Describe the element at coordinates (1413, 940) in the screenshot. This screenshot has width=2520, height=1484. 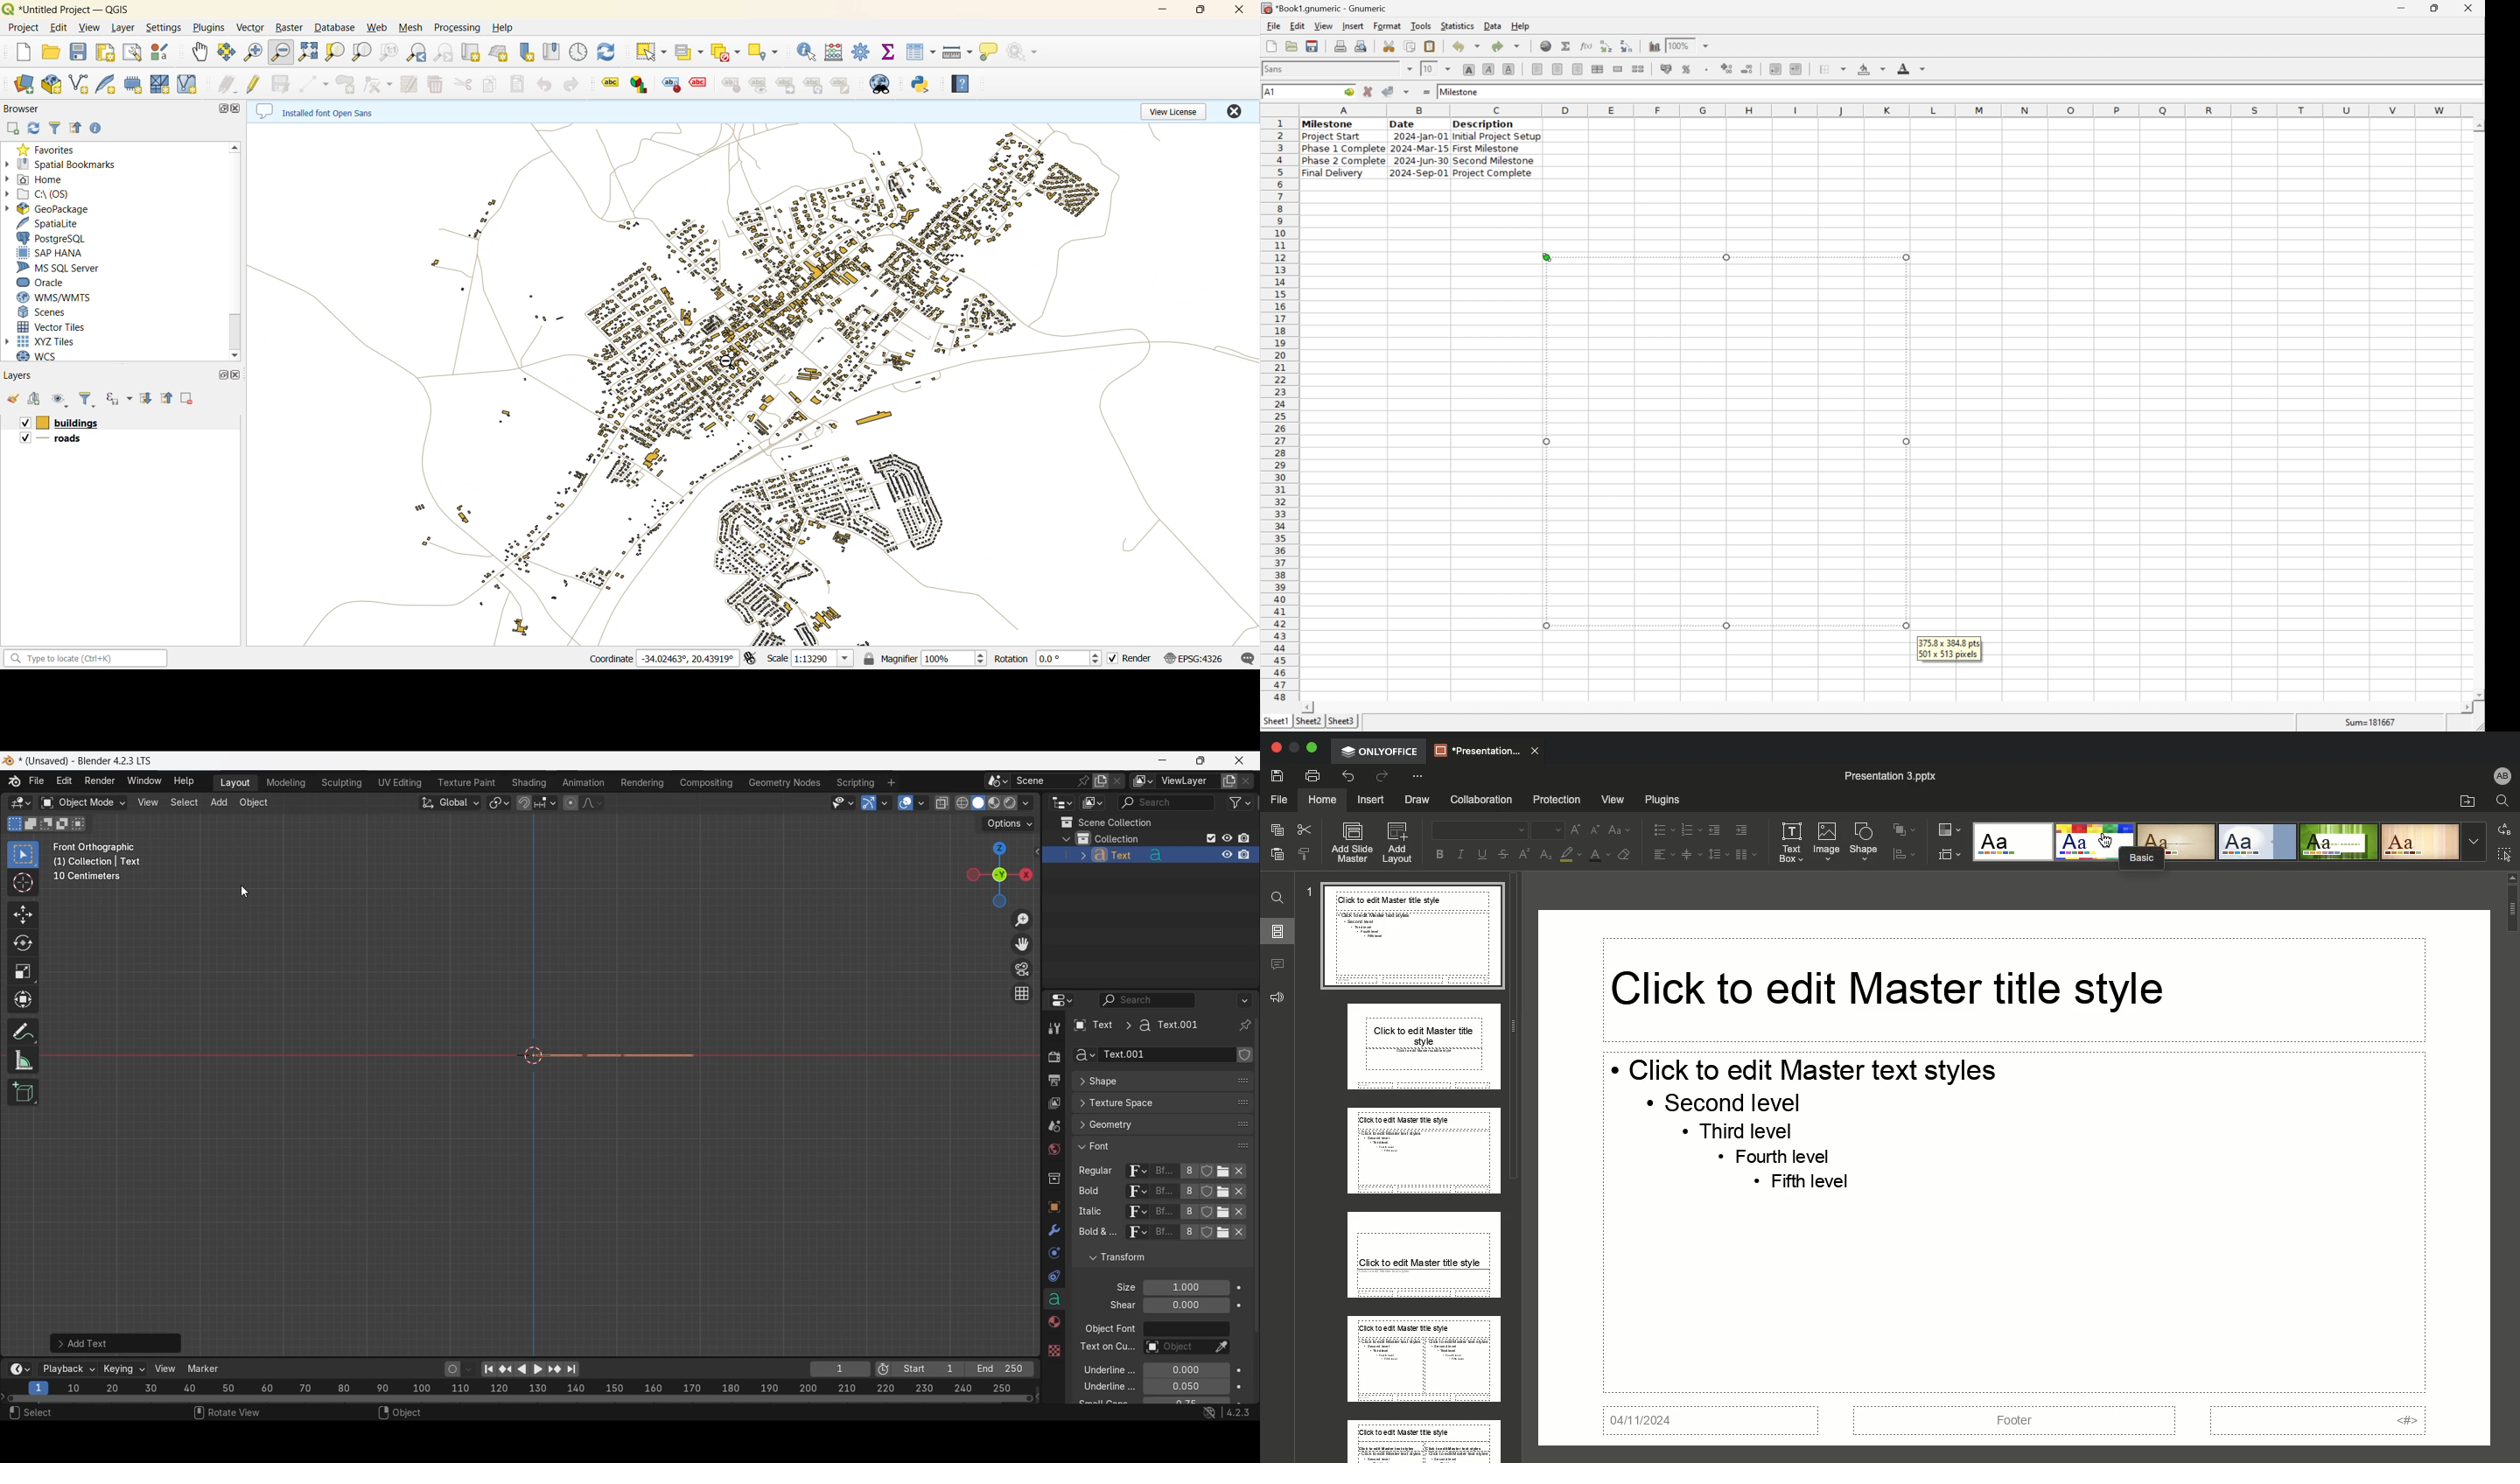
I see `Master slide 1` at that location.